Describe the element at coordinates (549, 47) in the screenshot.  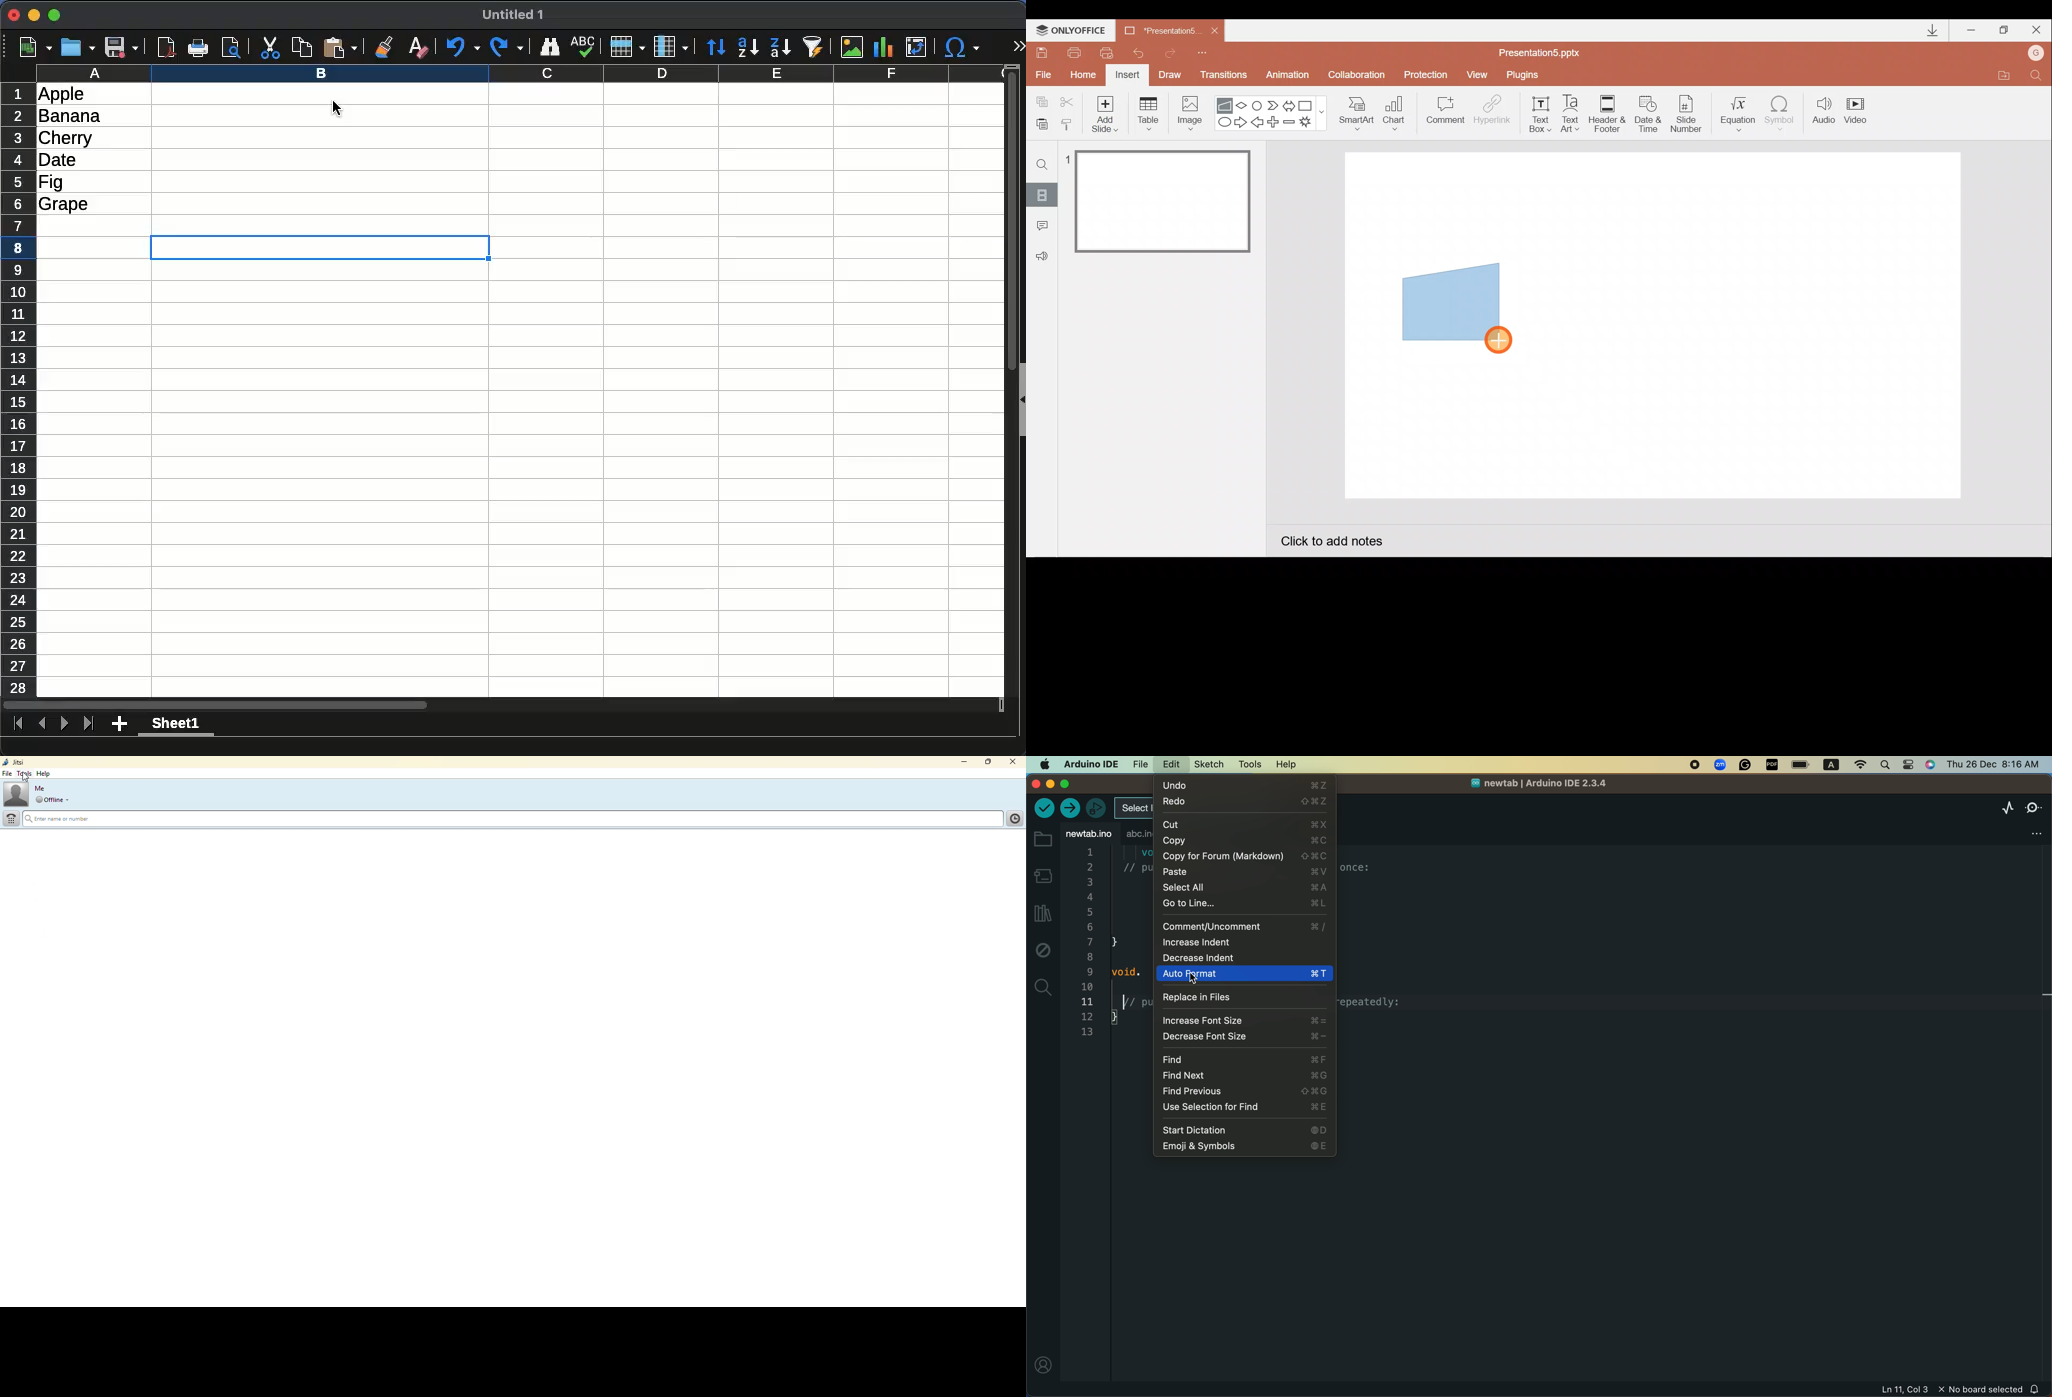
I see `finder` at that location.